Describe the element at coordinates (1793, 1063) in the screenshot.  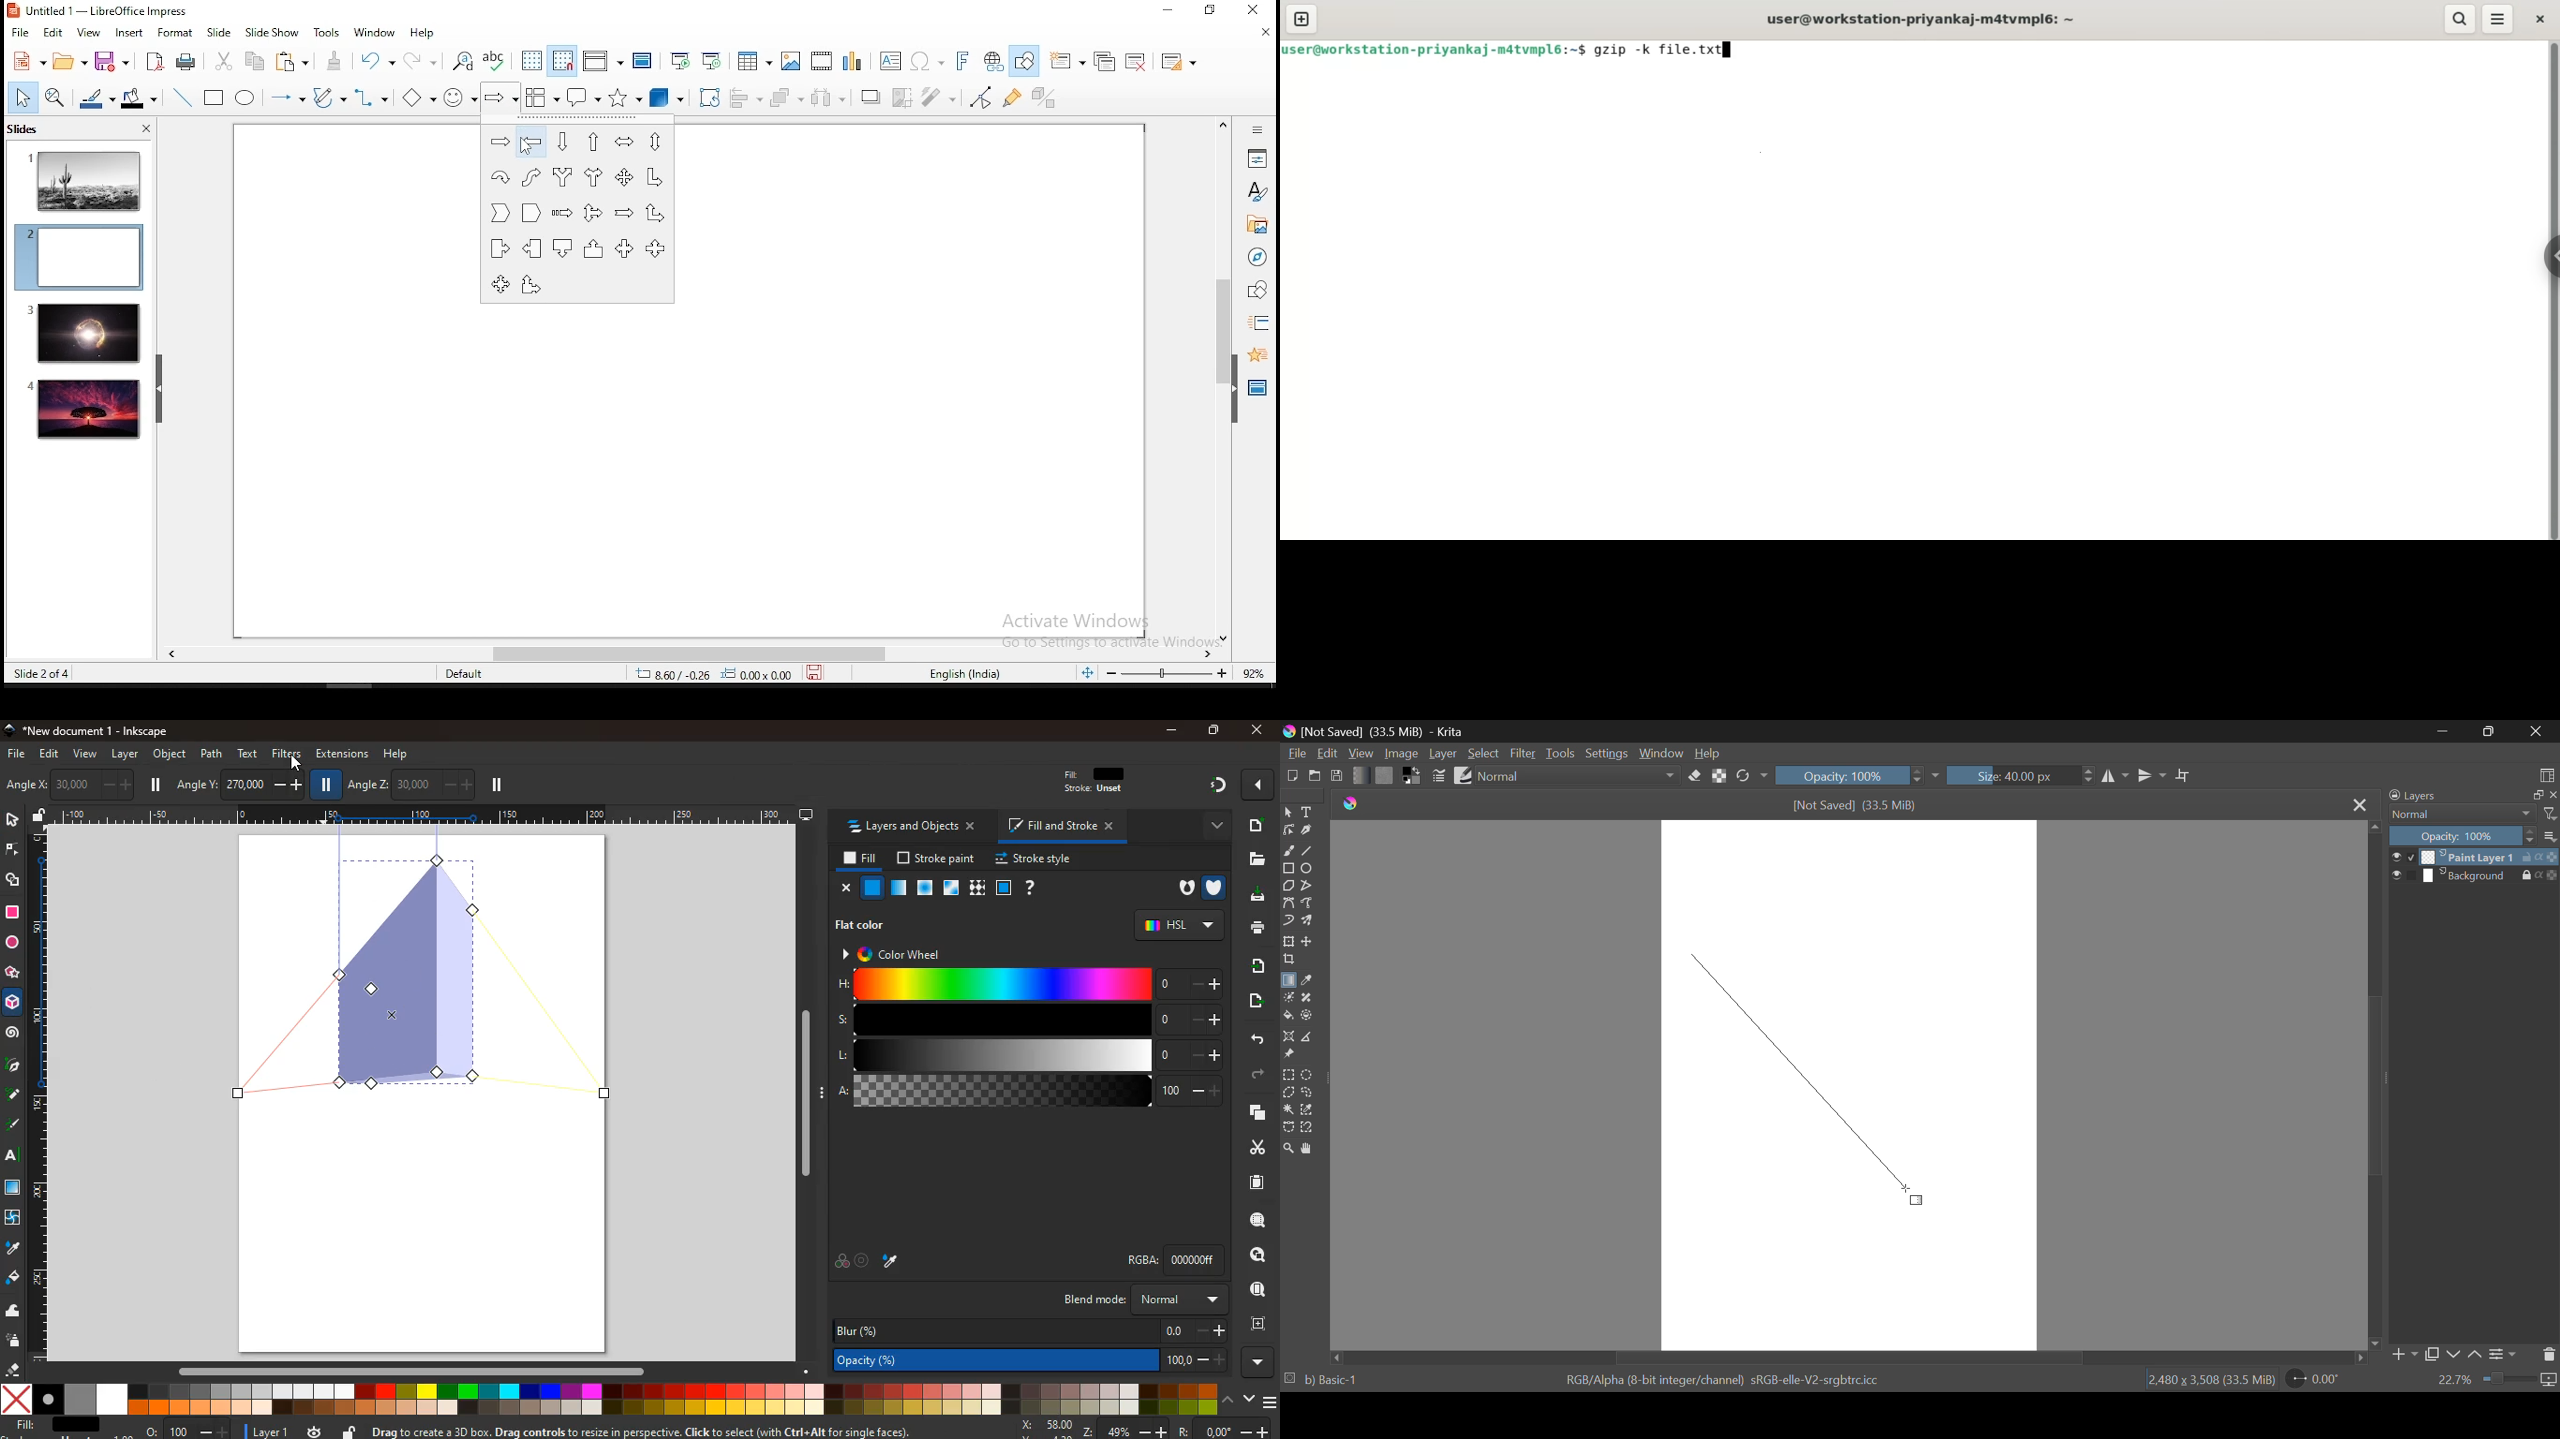
I see `Gradient Fill Angle Line` at that location.